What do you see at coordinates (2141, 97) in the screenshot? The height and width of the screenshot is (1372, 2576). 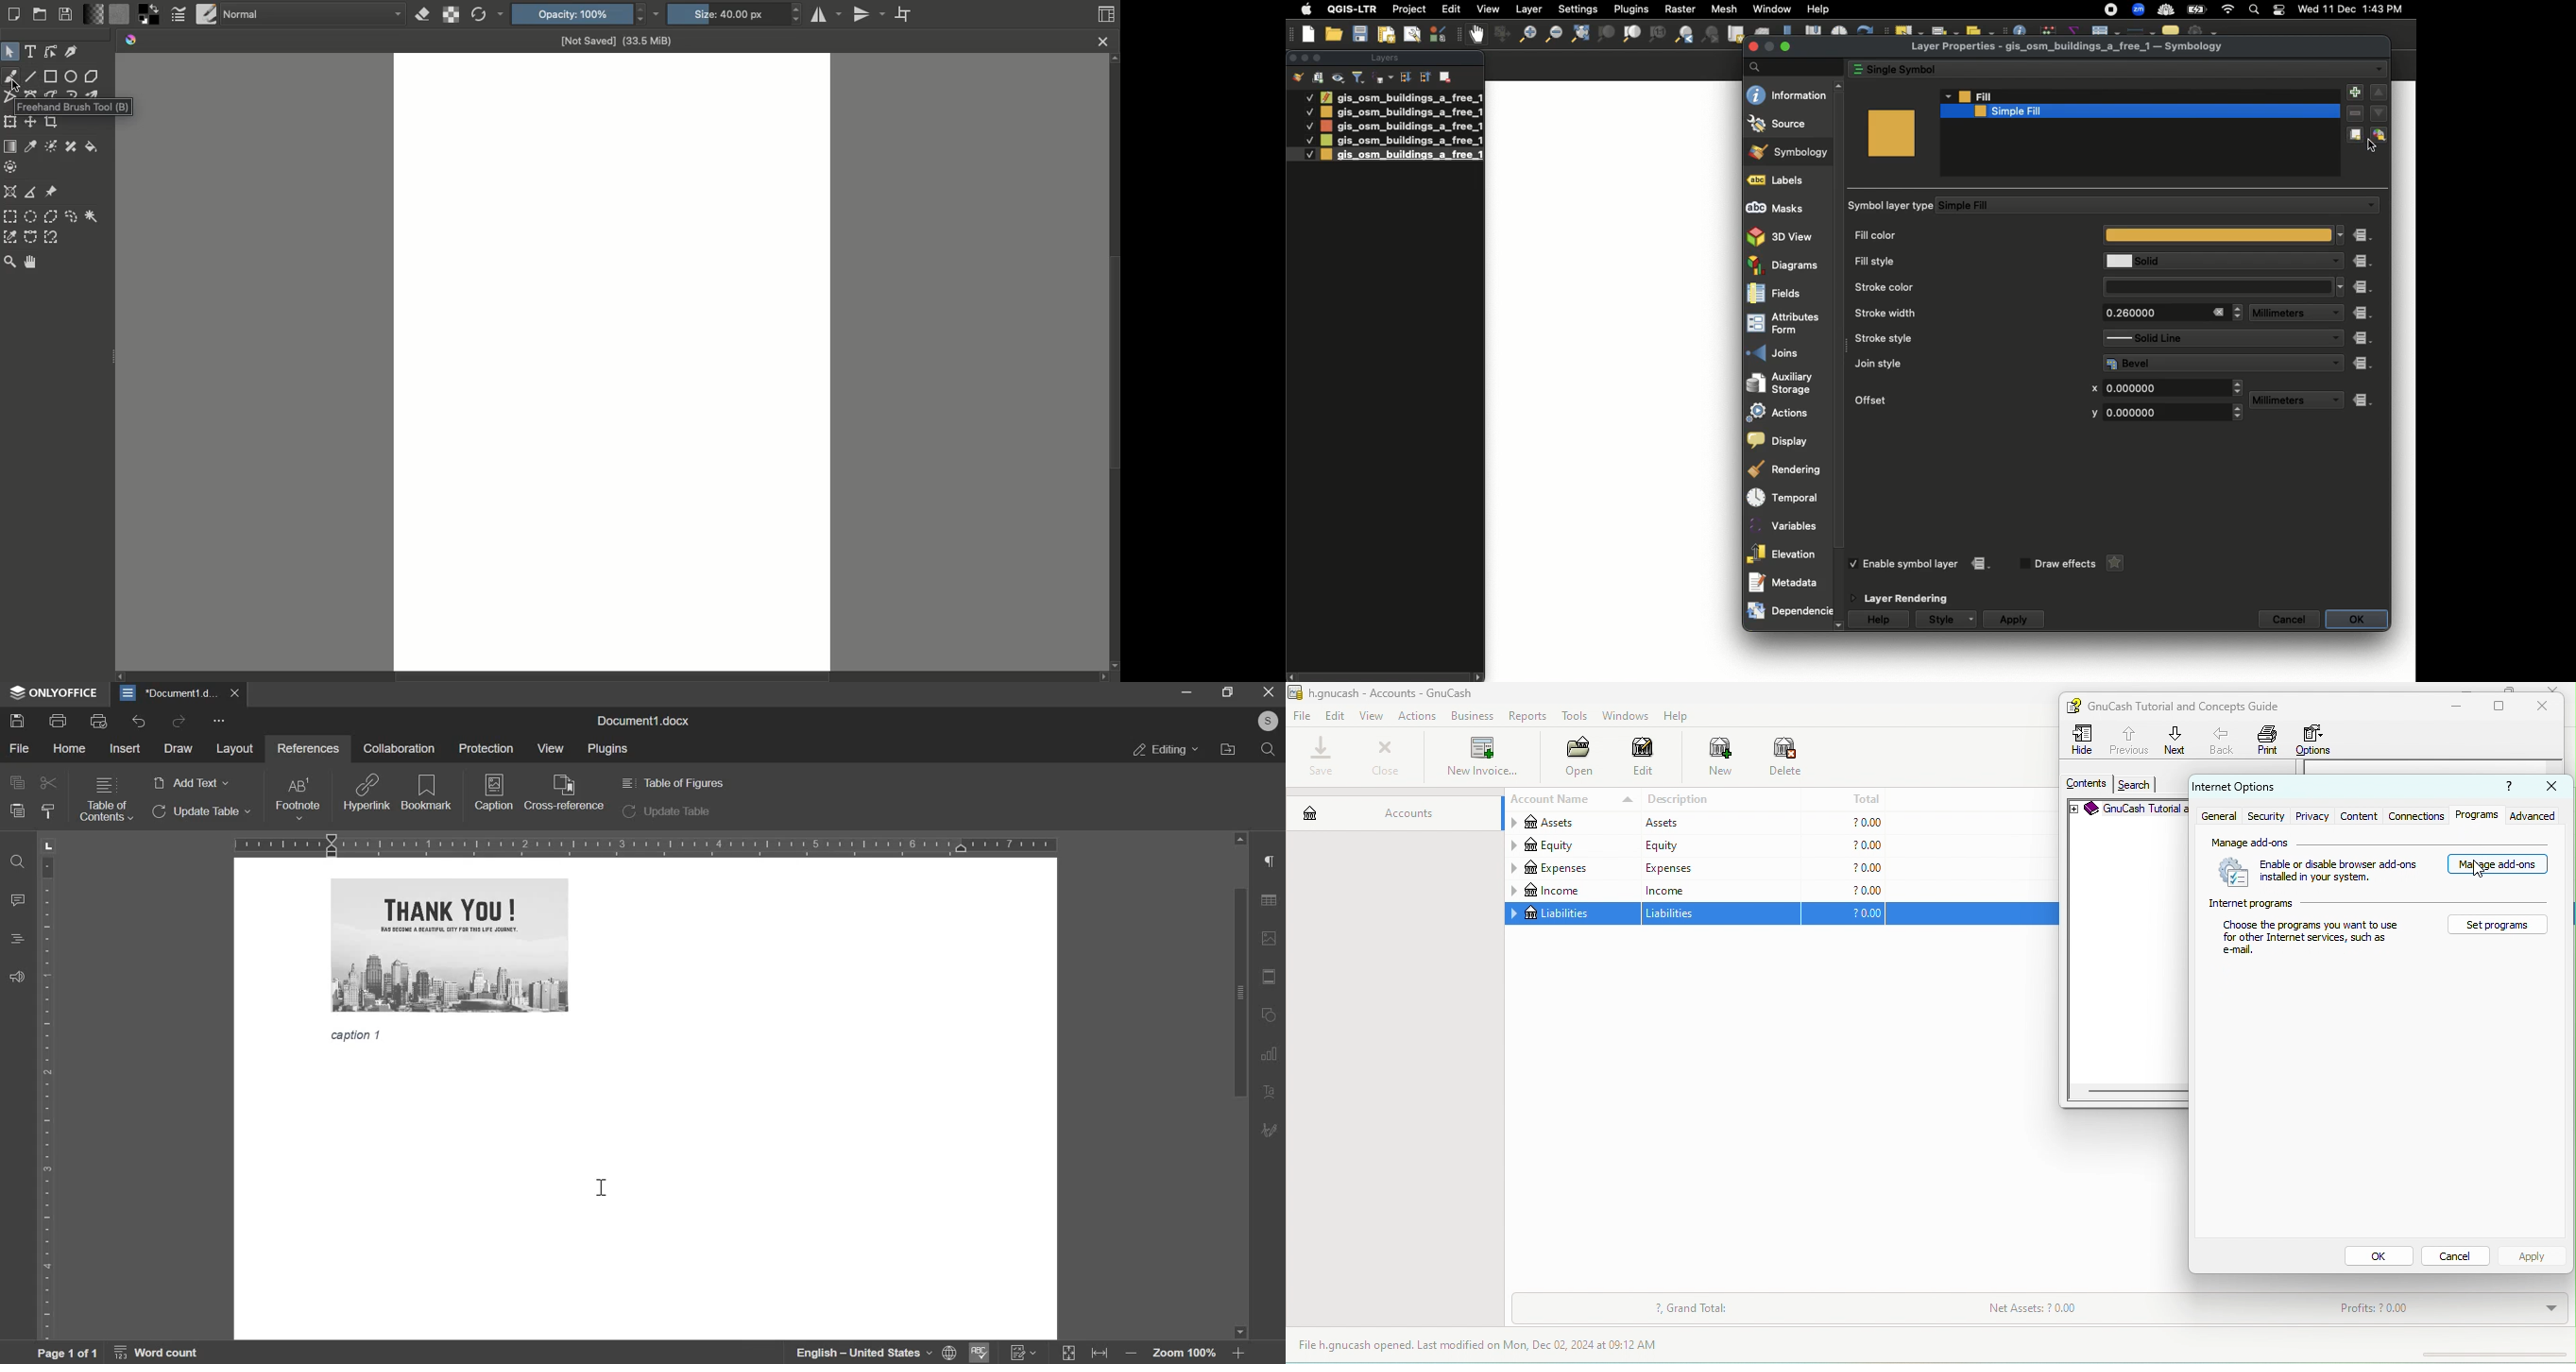 I see `Fill` at bounding box center [2141, 97].